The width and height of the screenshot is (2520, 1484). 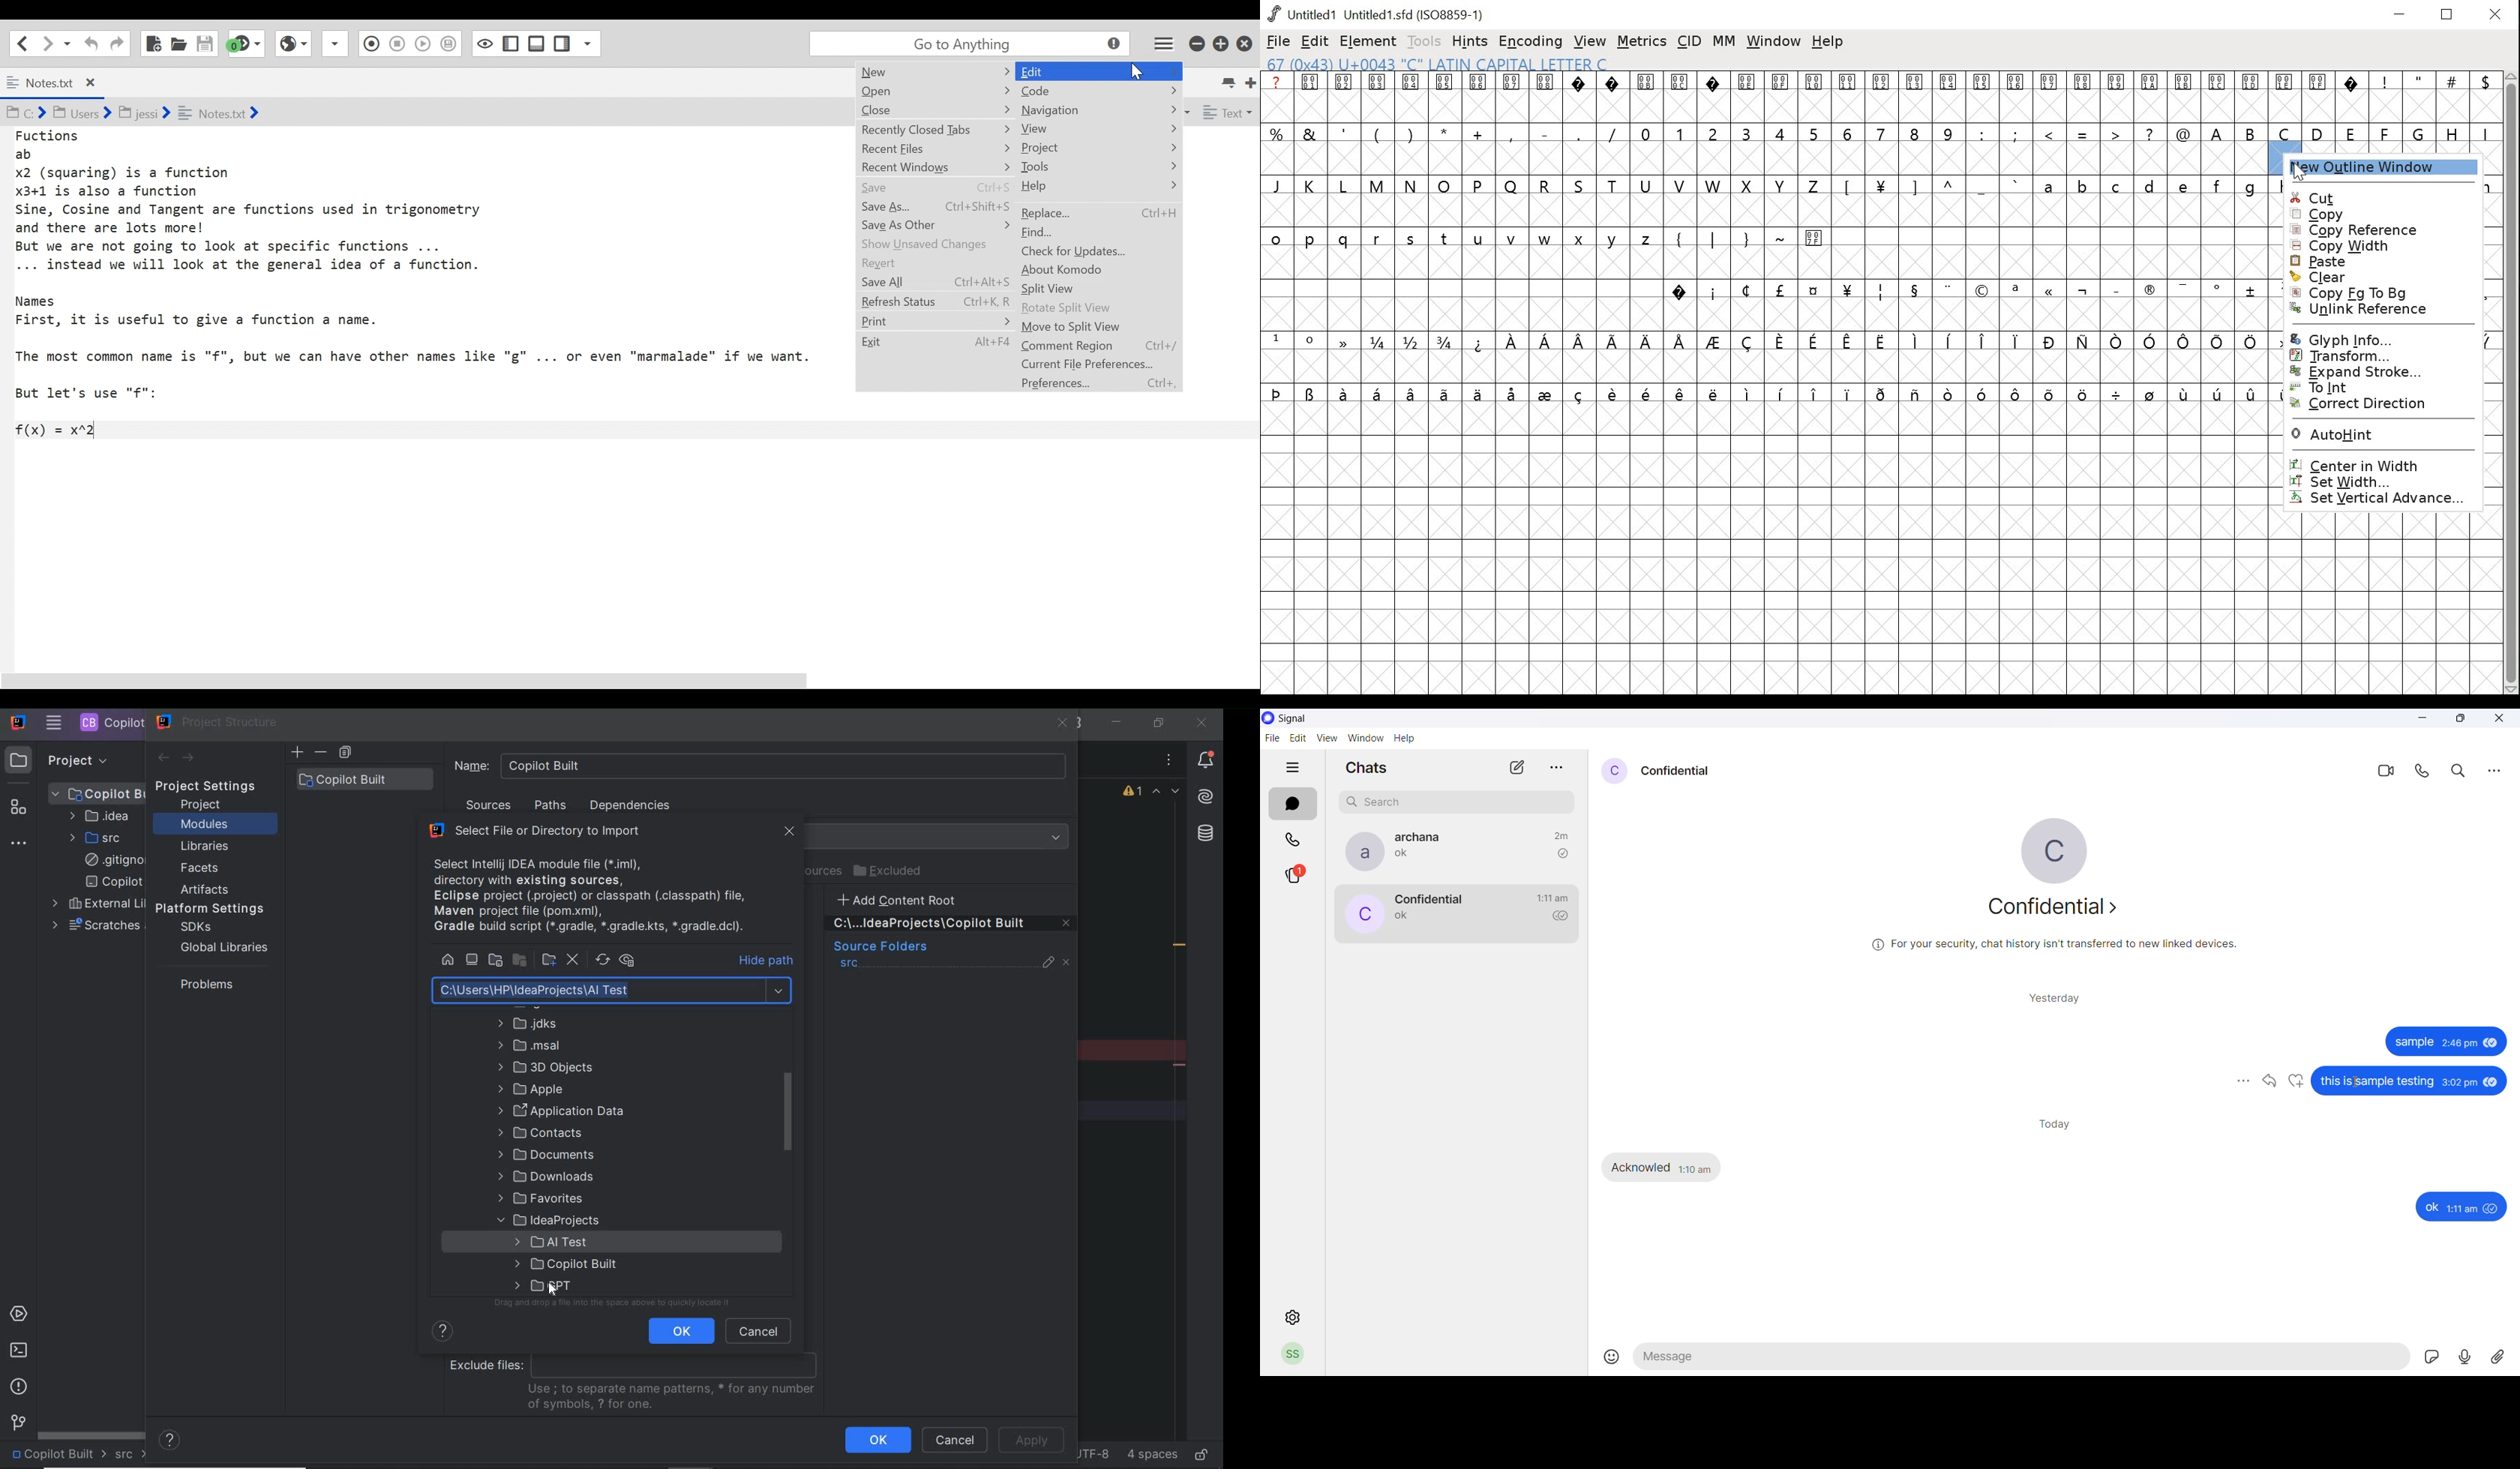 I want to click on profile picture, so click(x=1360, y=852).